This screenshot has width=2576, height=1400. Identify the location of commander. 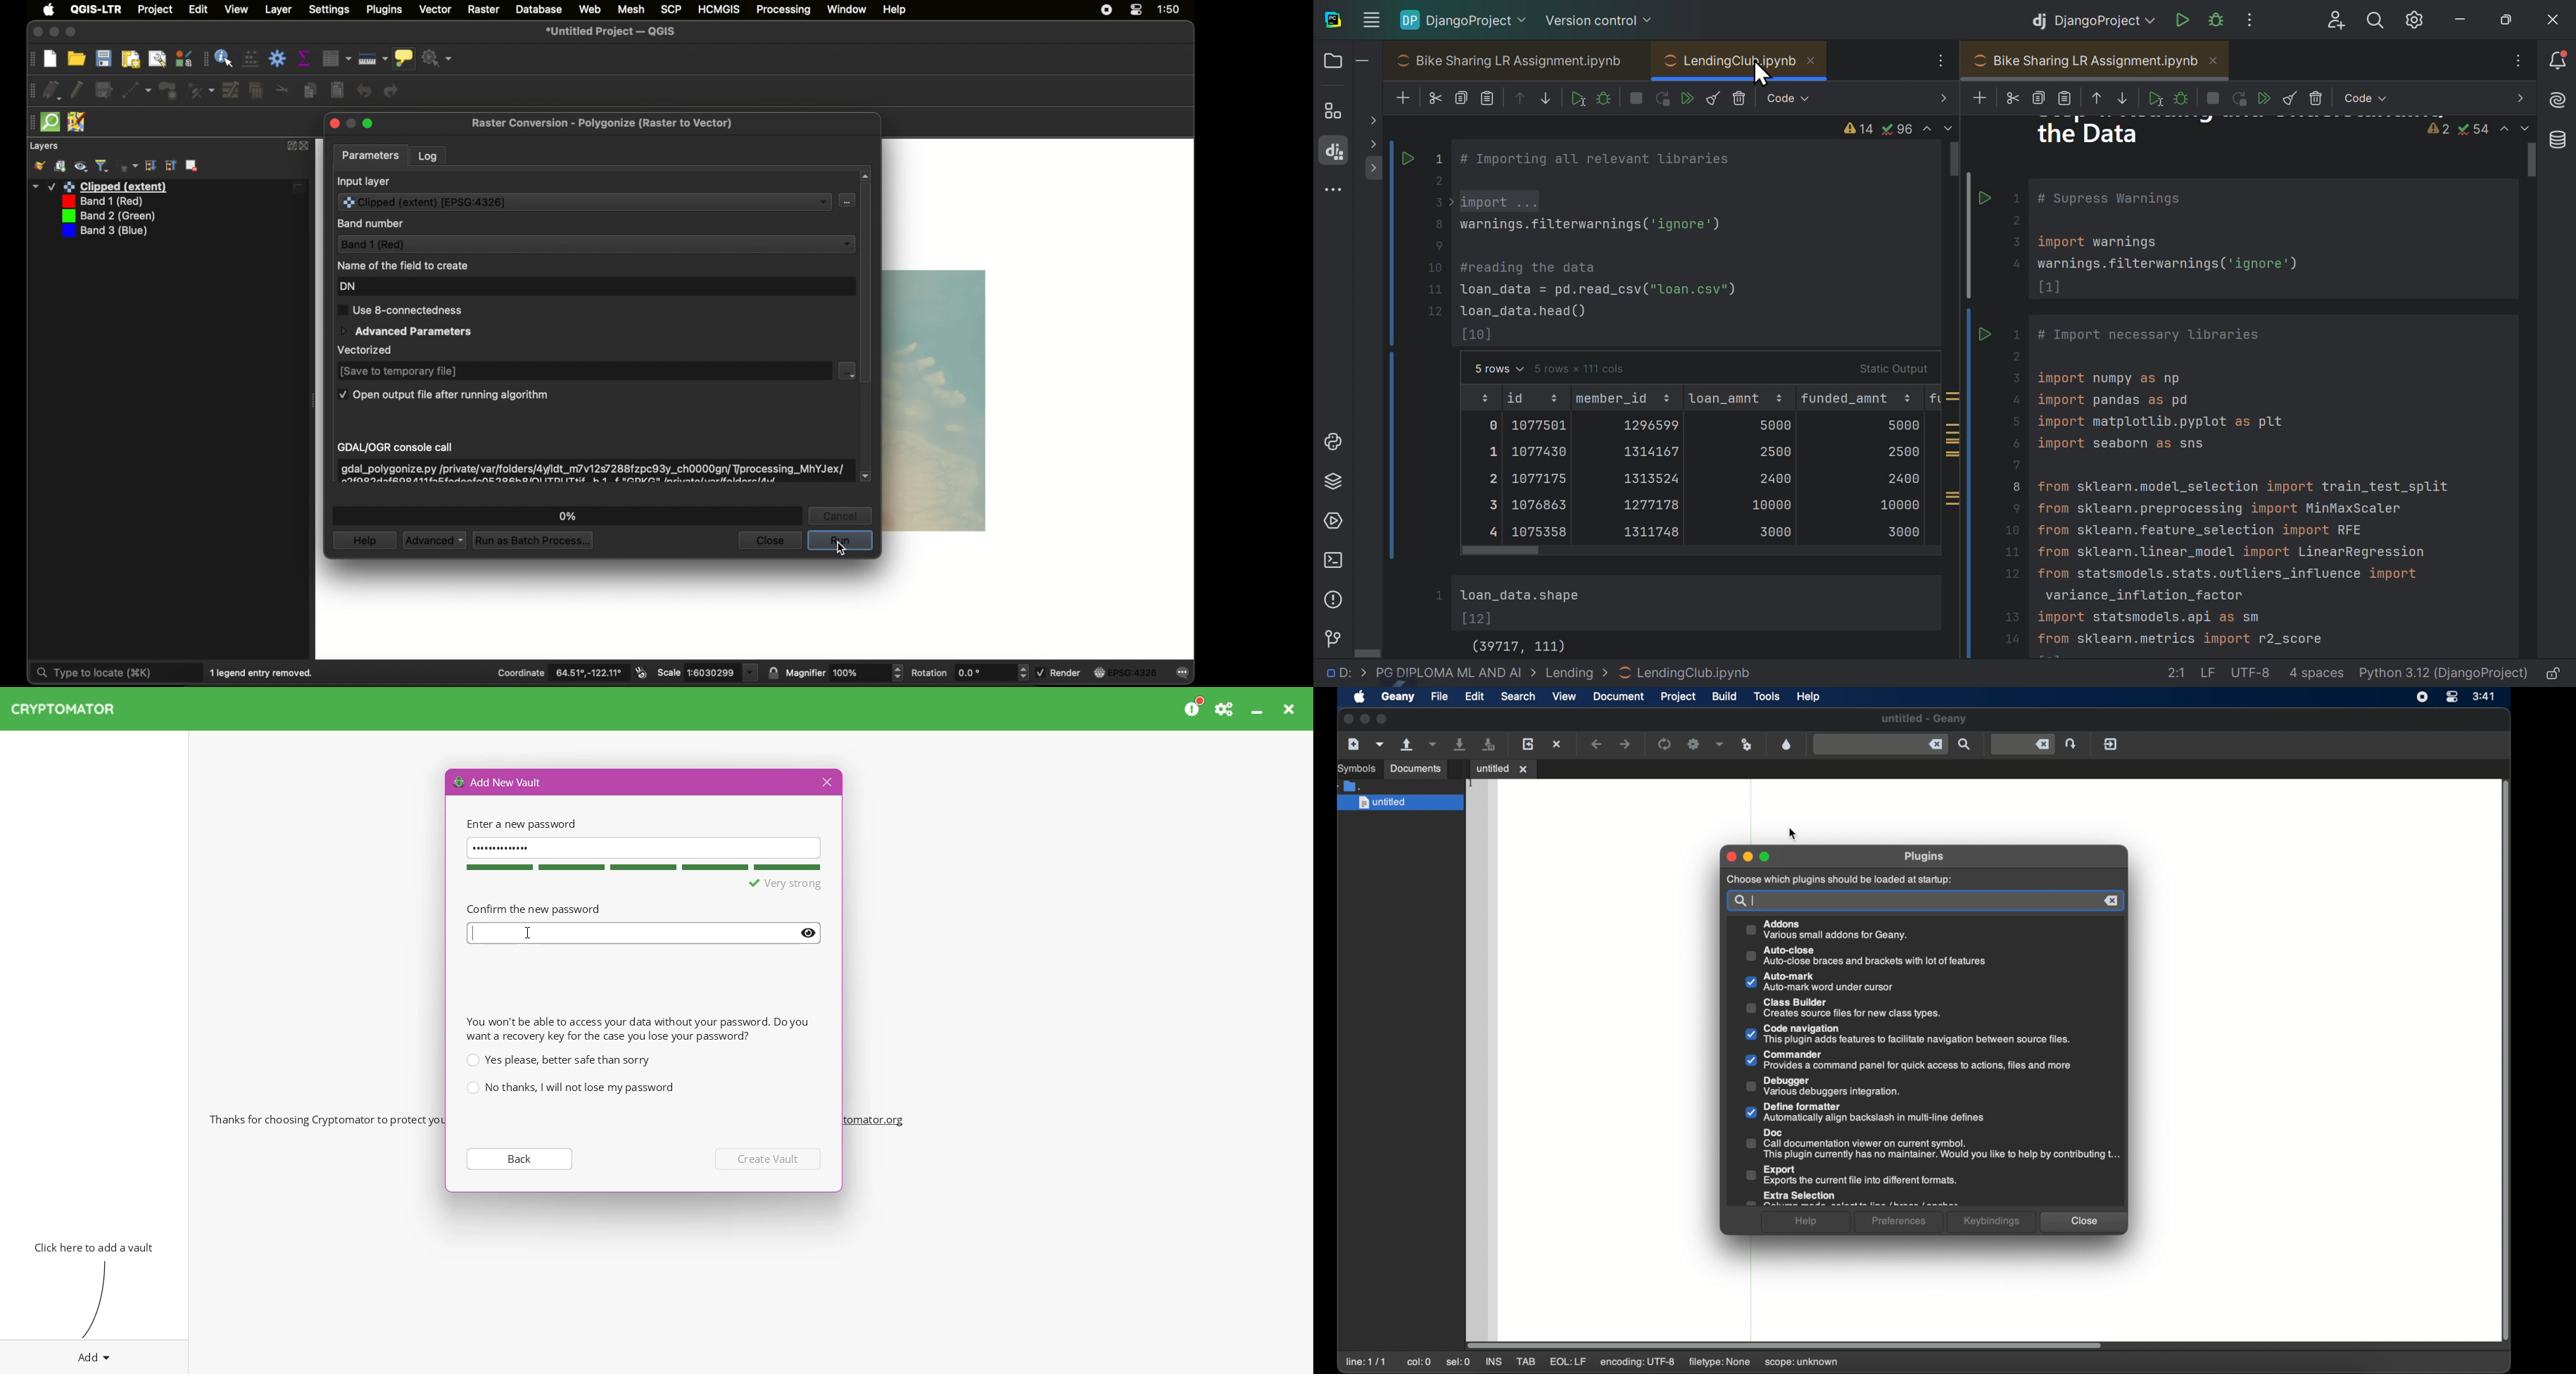
(1909, 1060).